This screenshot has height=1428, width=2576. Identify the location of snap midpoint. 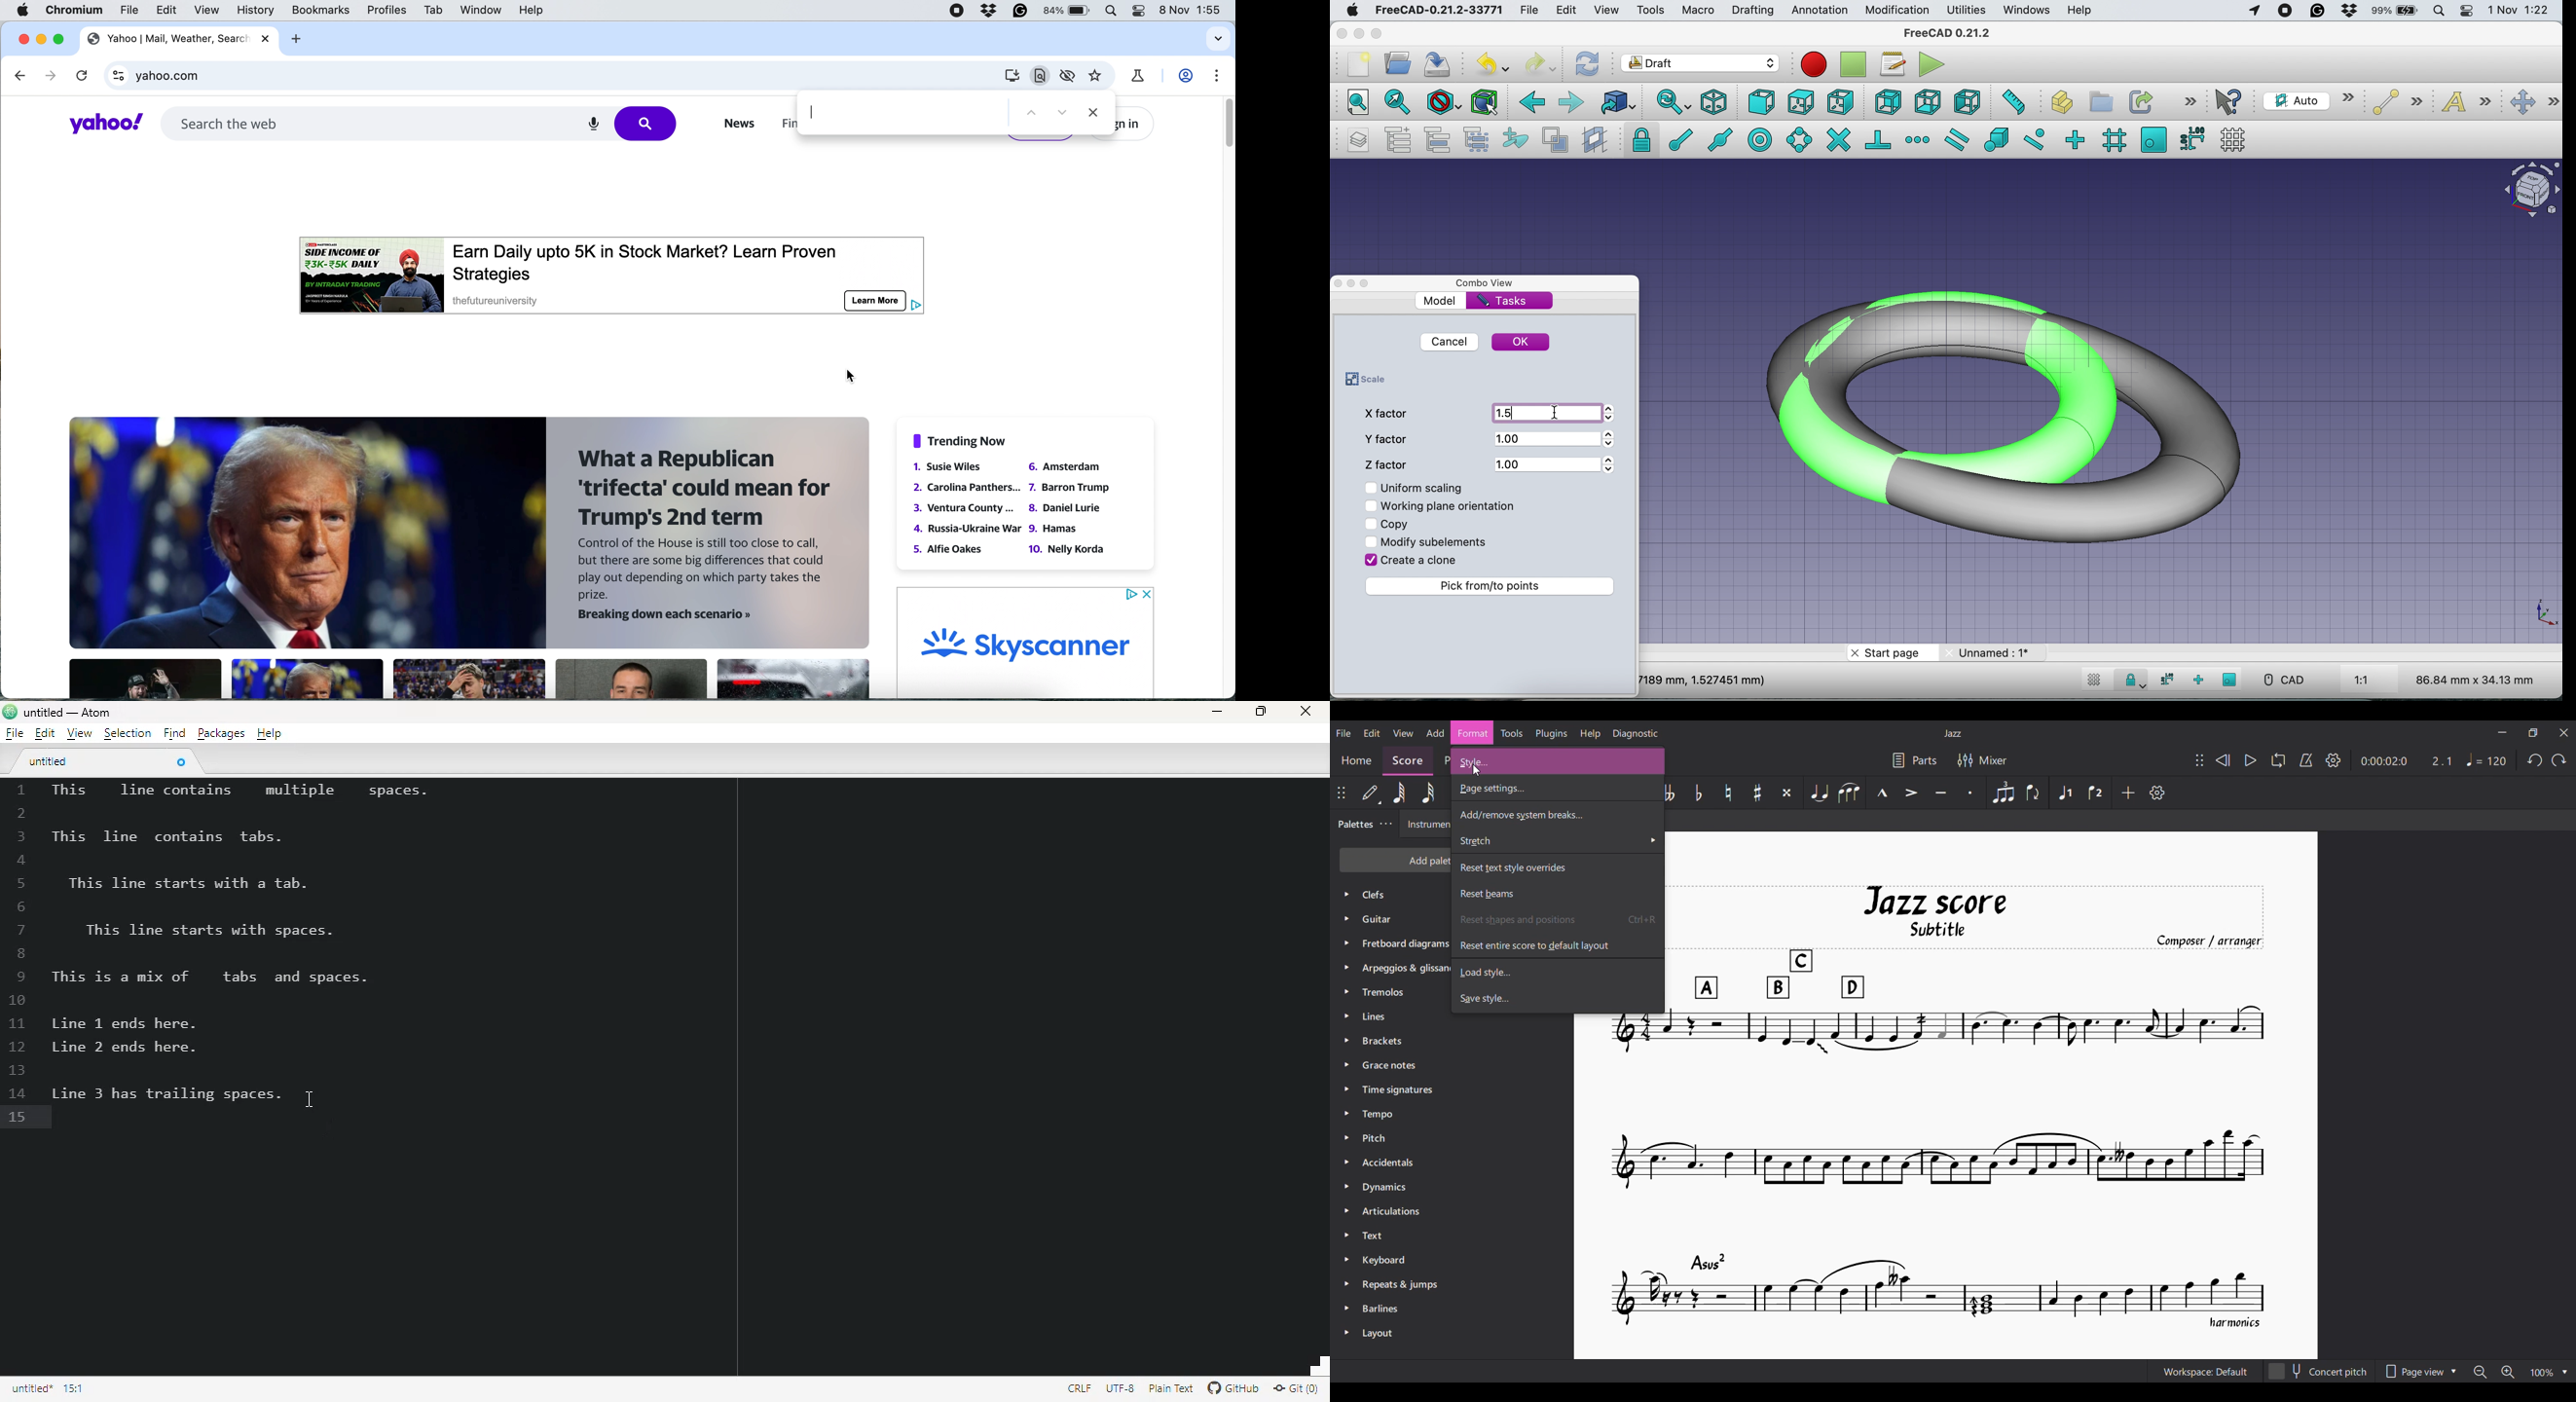
(1722, 139).